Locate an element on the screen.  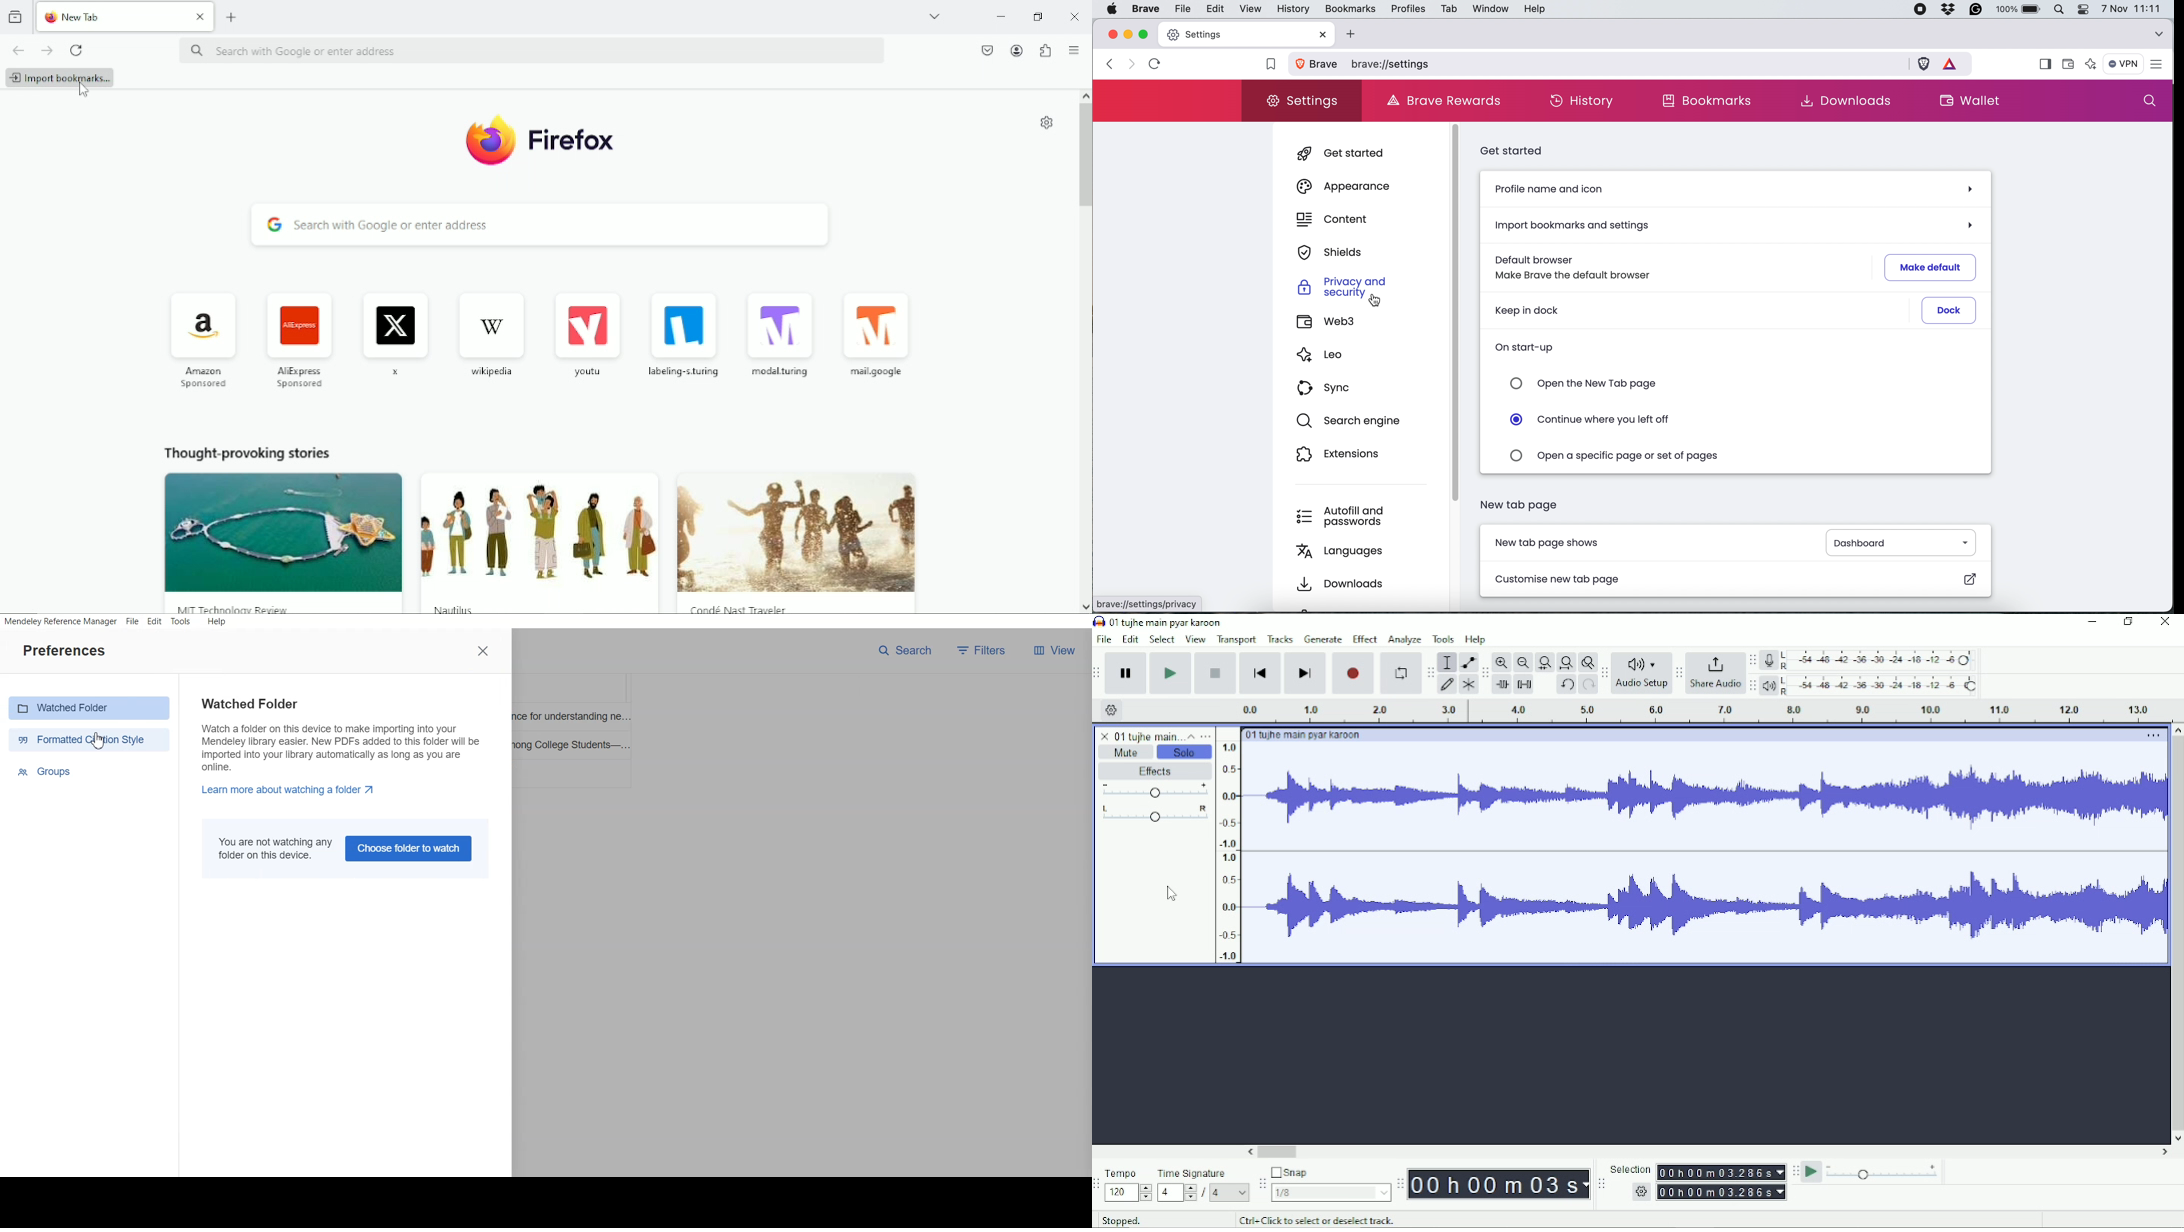
 is located at coordinates (1177, 1192).